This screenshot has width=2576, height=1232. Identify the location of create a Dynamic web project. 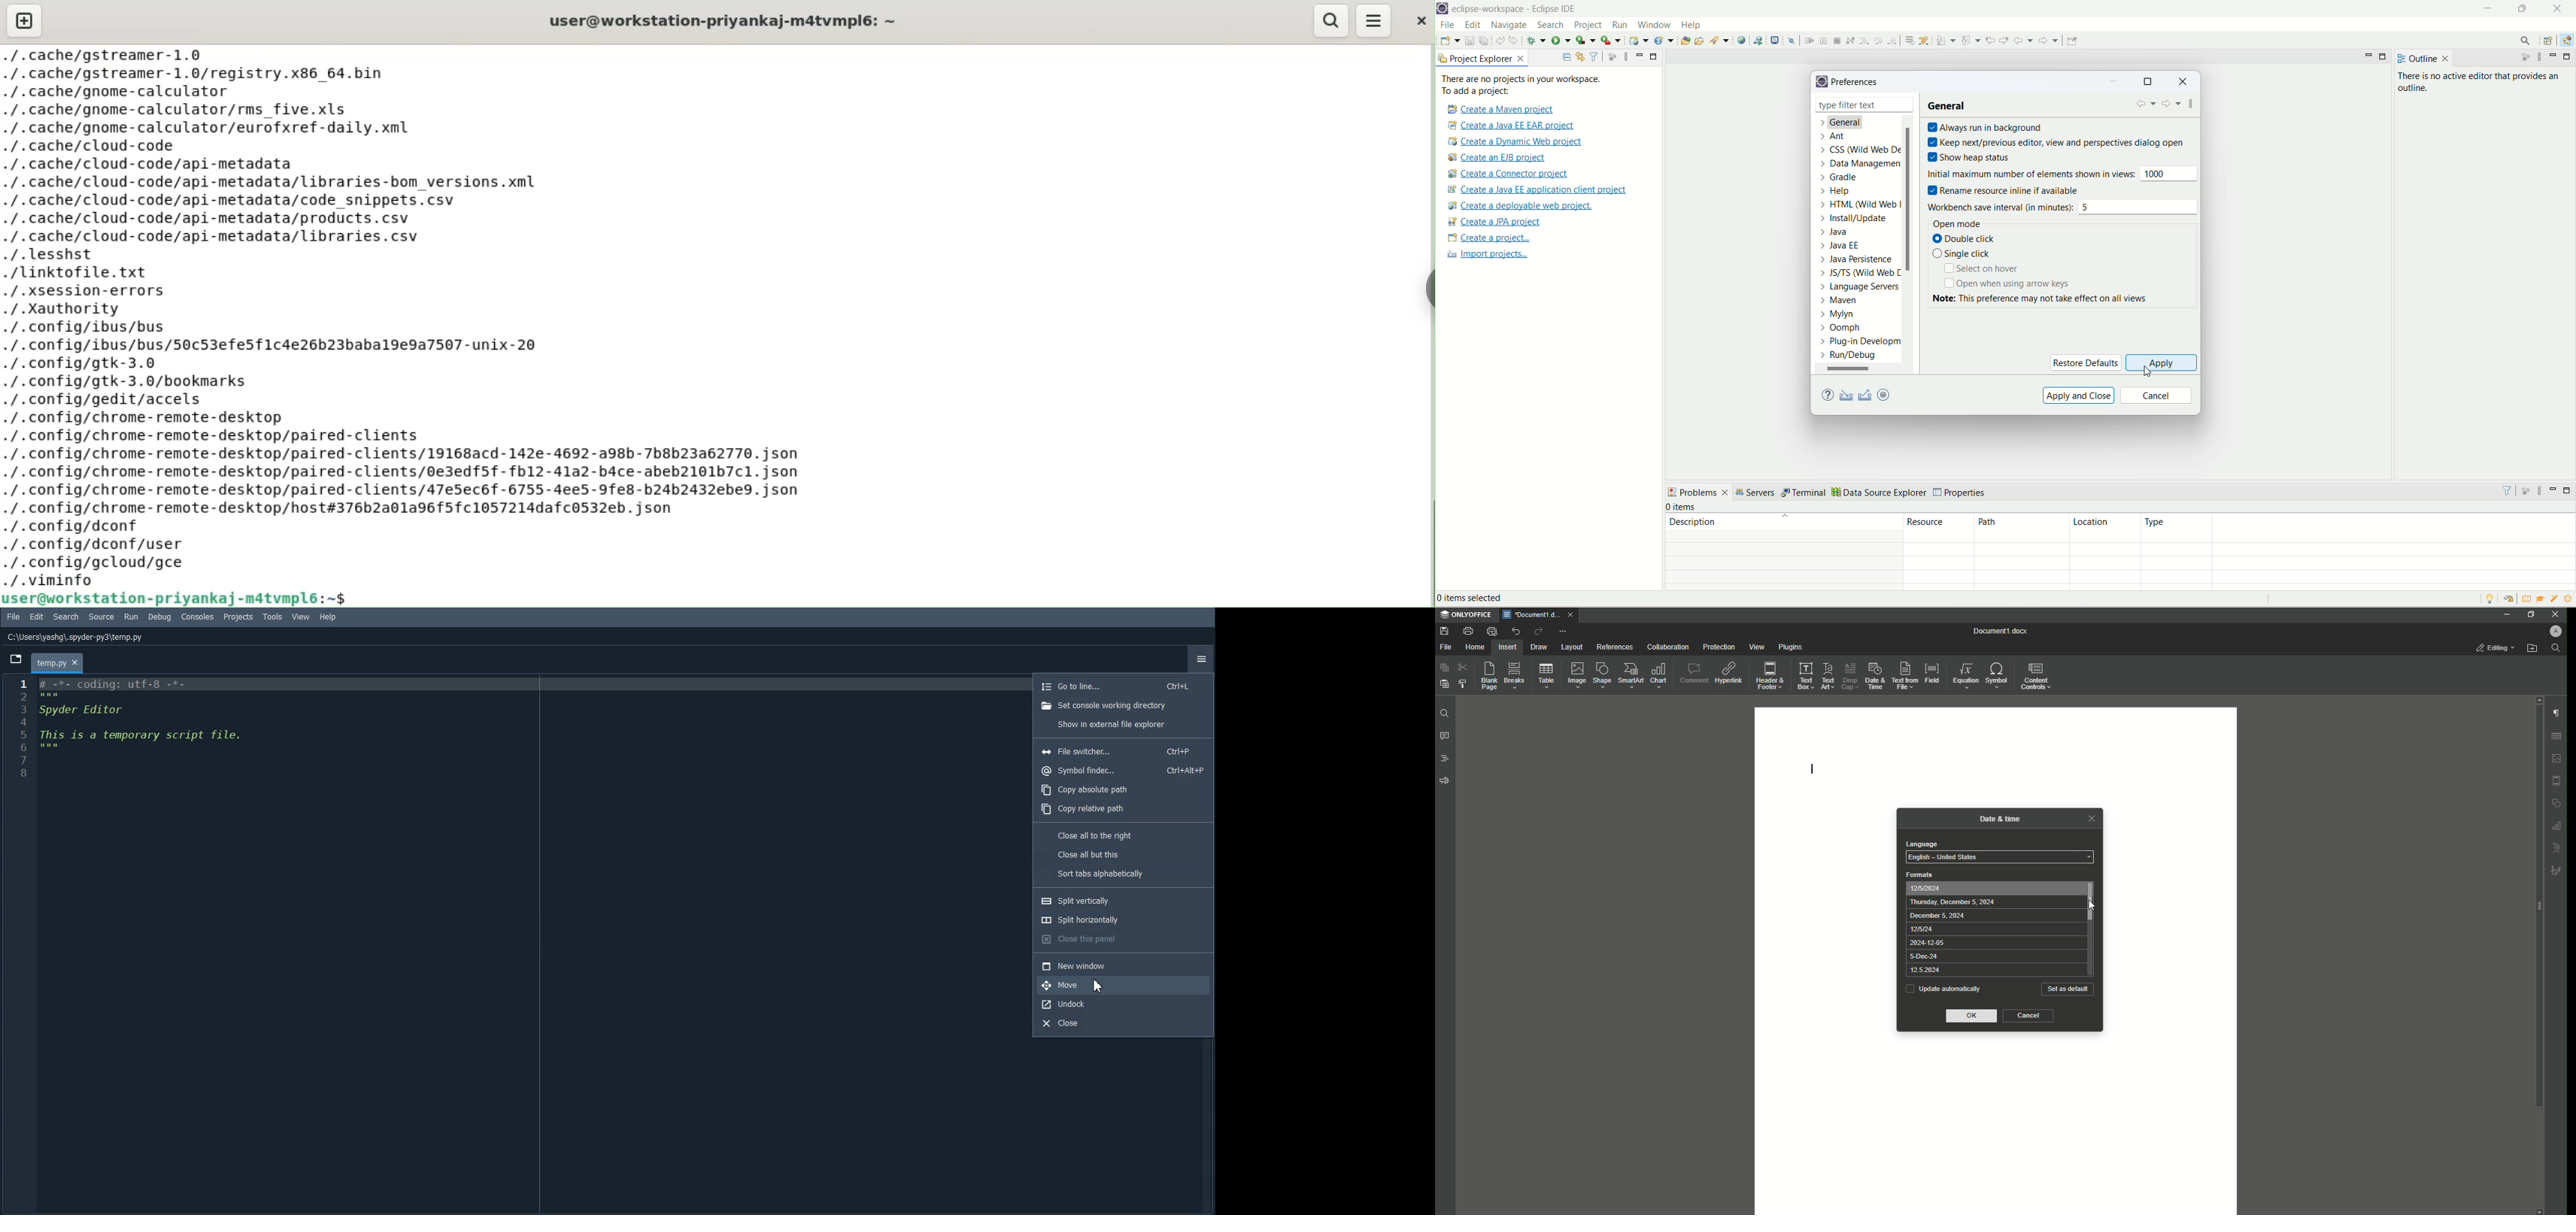
(1516, 142).